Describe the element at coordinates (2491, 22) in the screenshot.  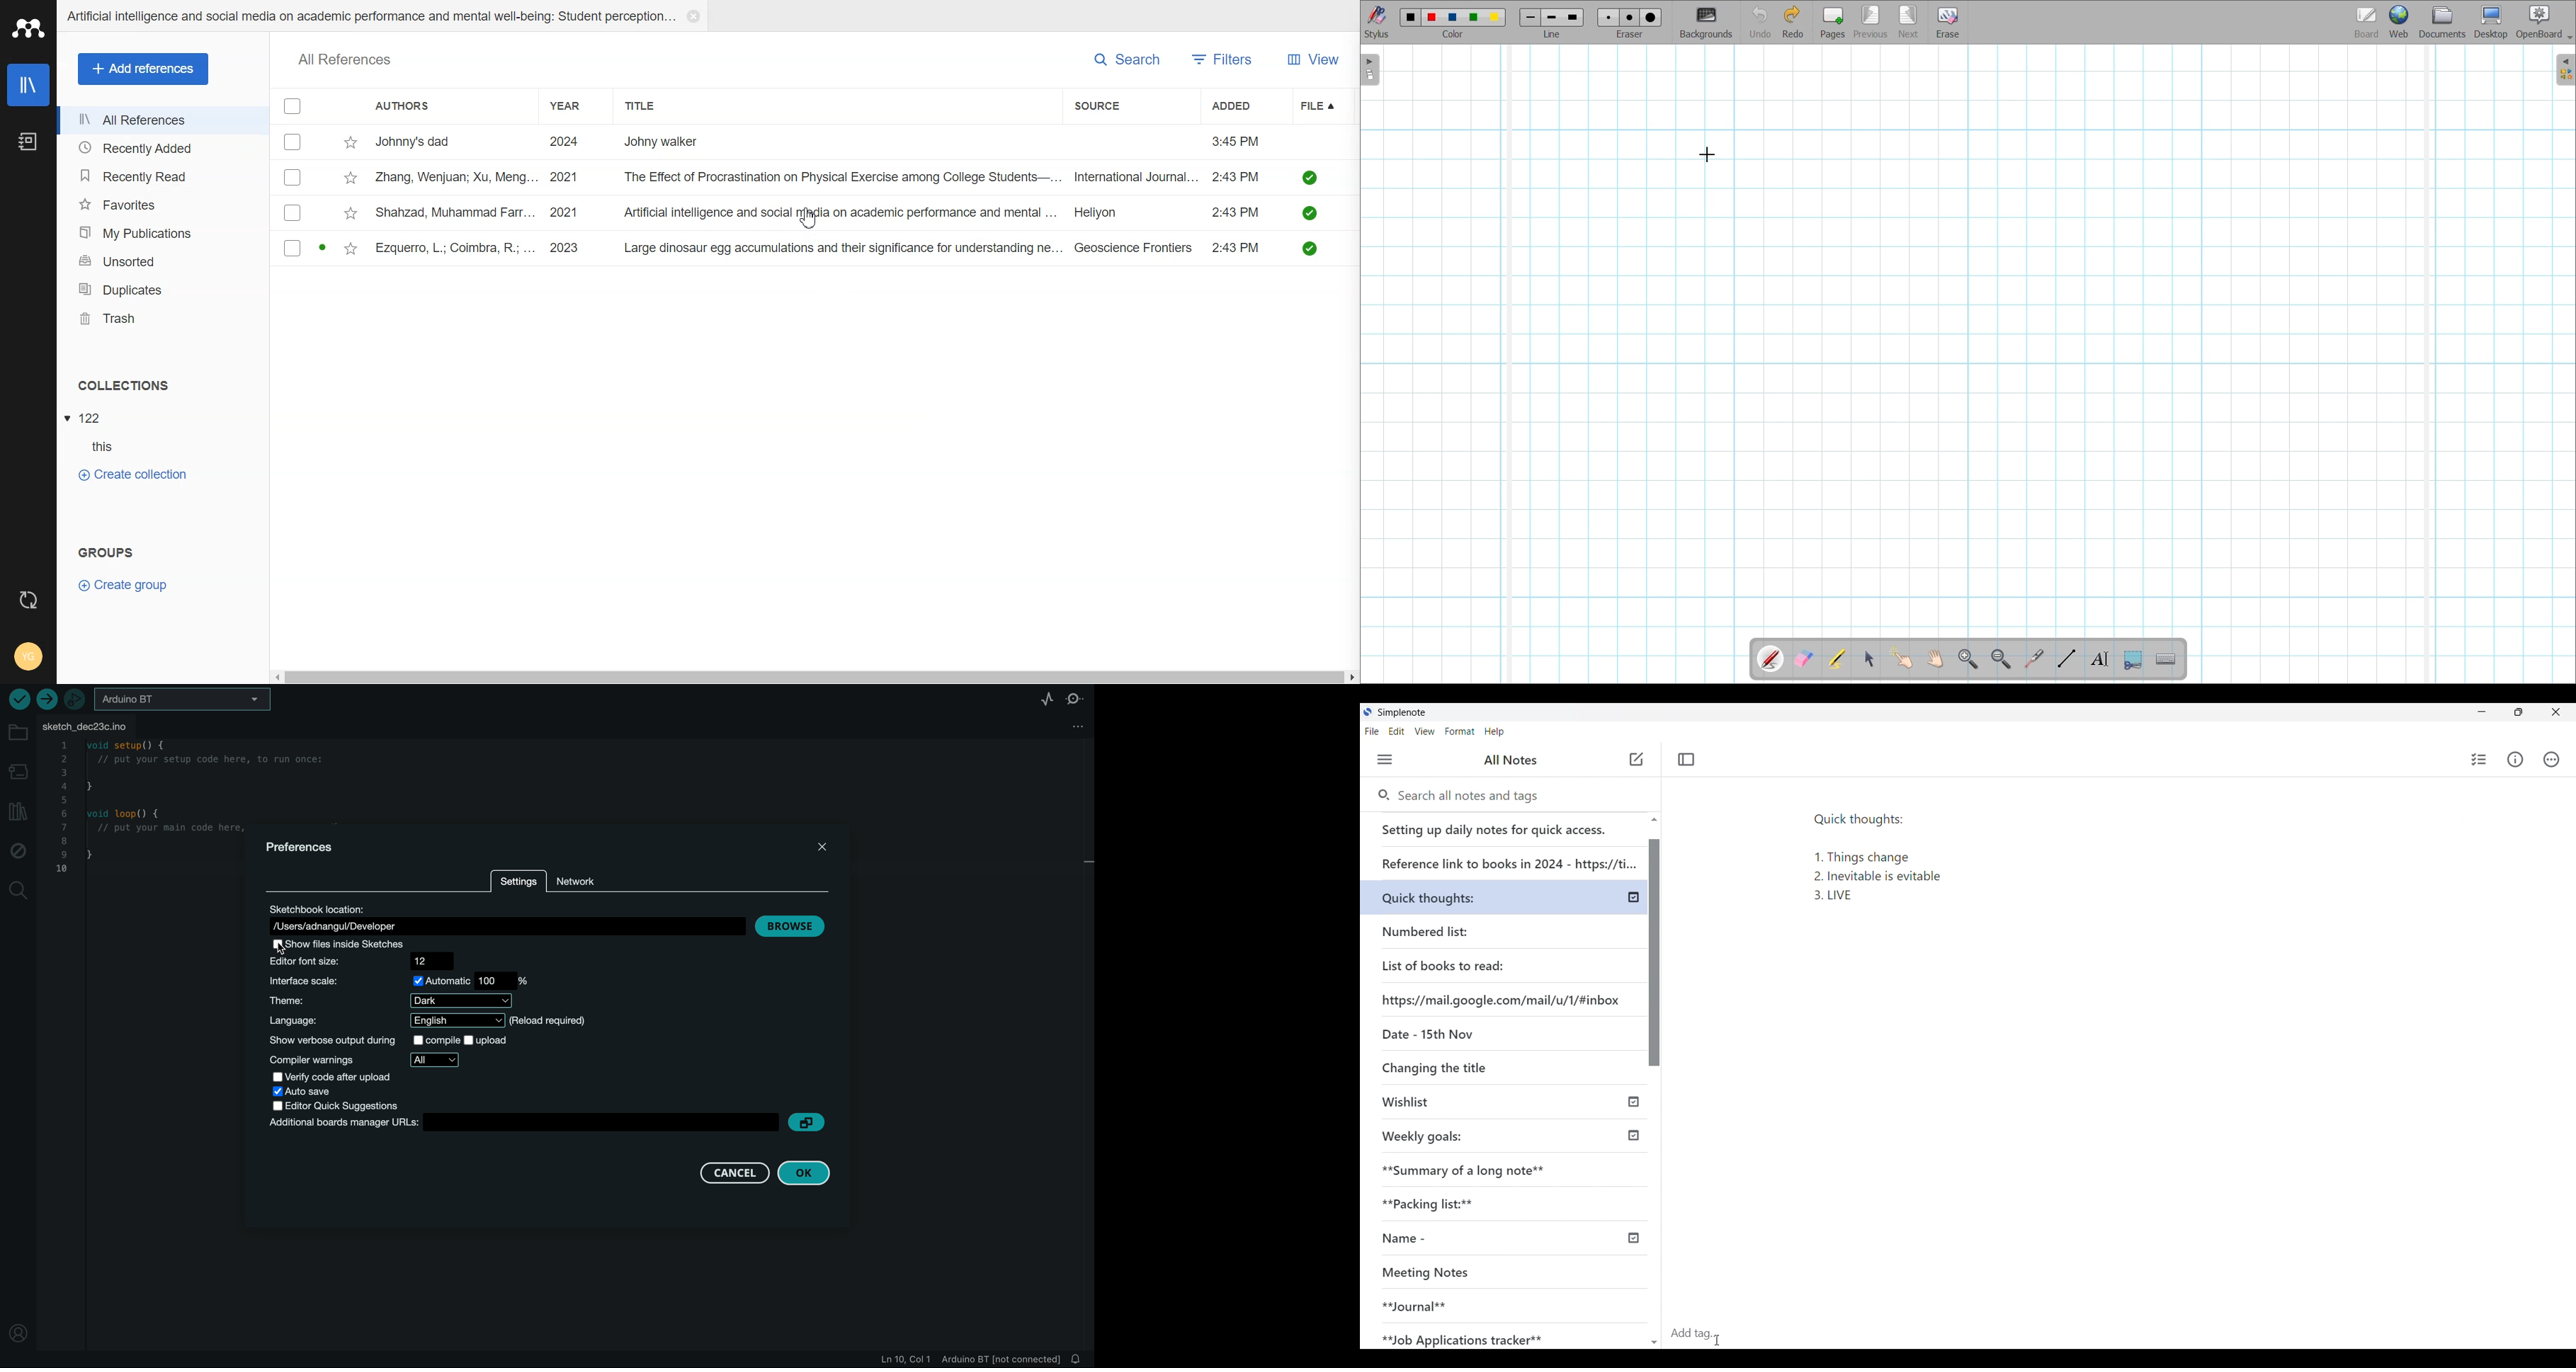
I see `Show desktop` at that location.